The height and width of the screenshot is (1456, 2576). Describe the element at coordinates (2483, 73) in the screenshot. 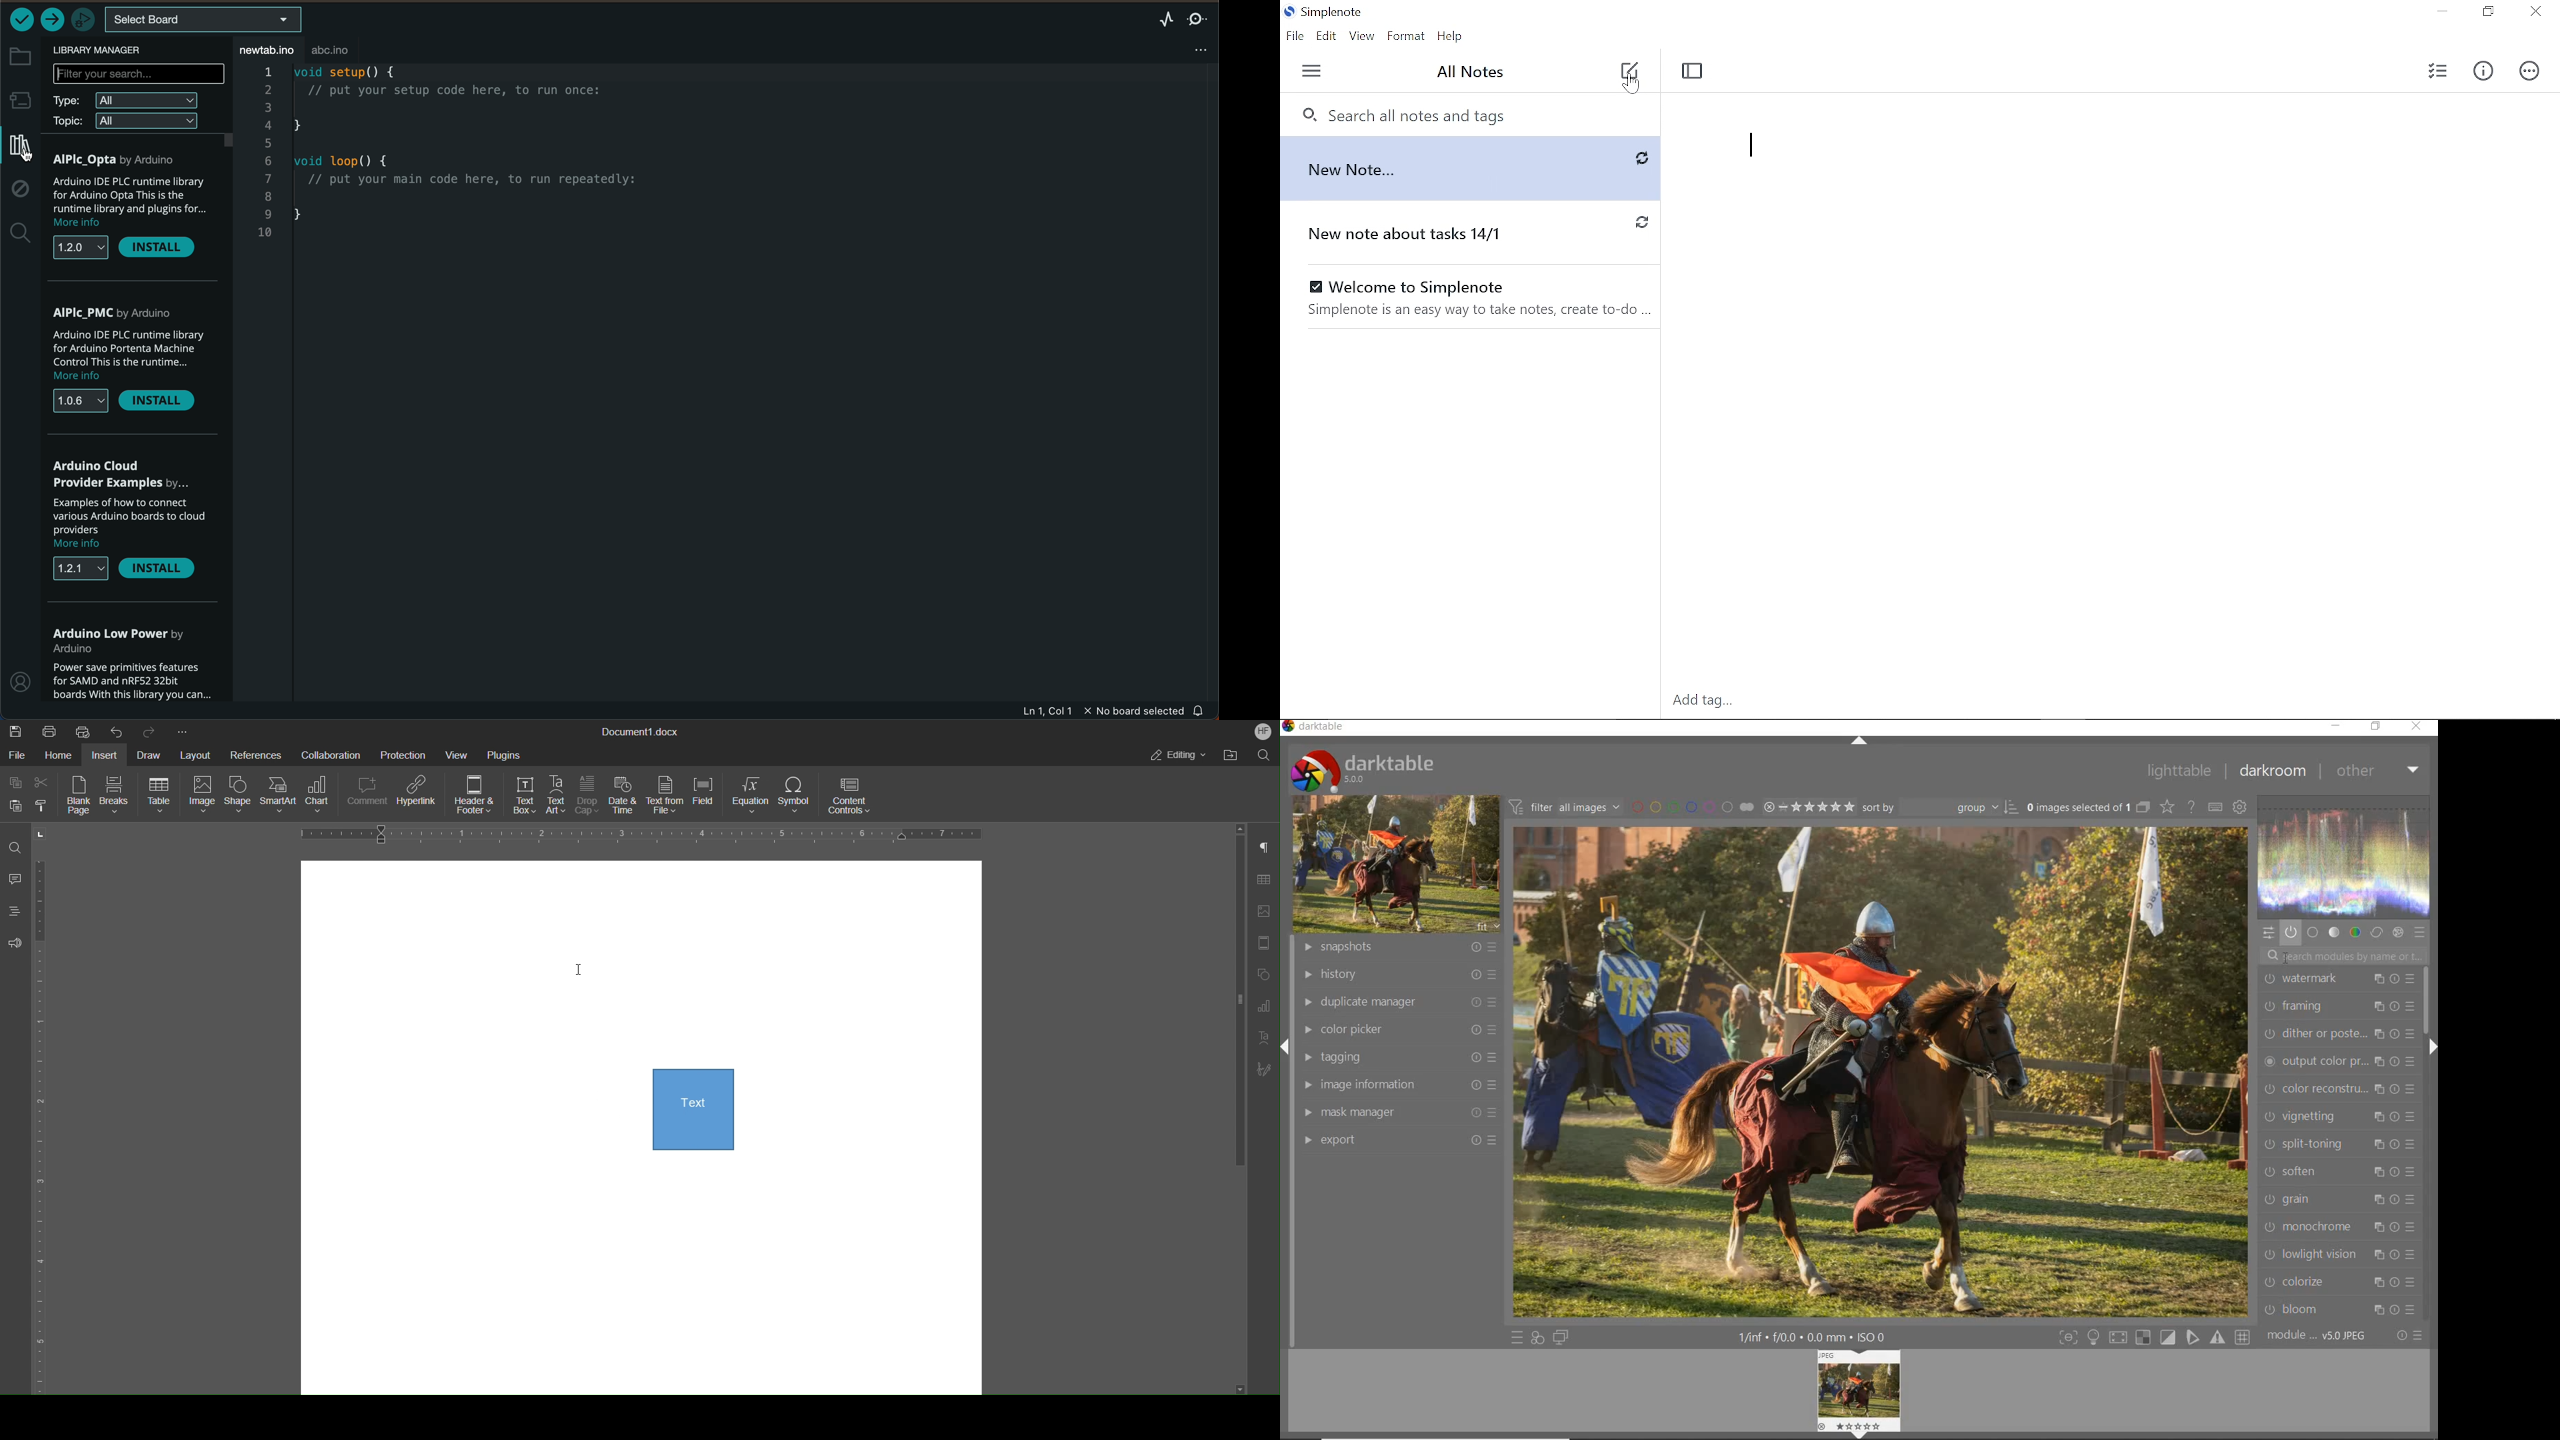

I see `Info` at that location.